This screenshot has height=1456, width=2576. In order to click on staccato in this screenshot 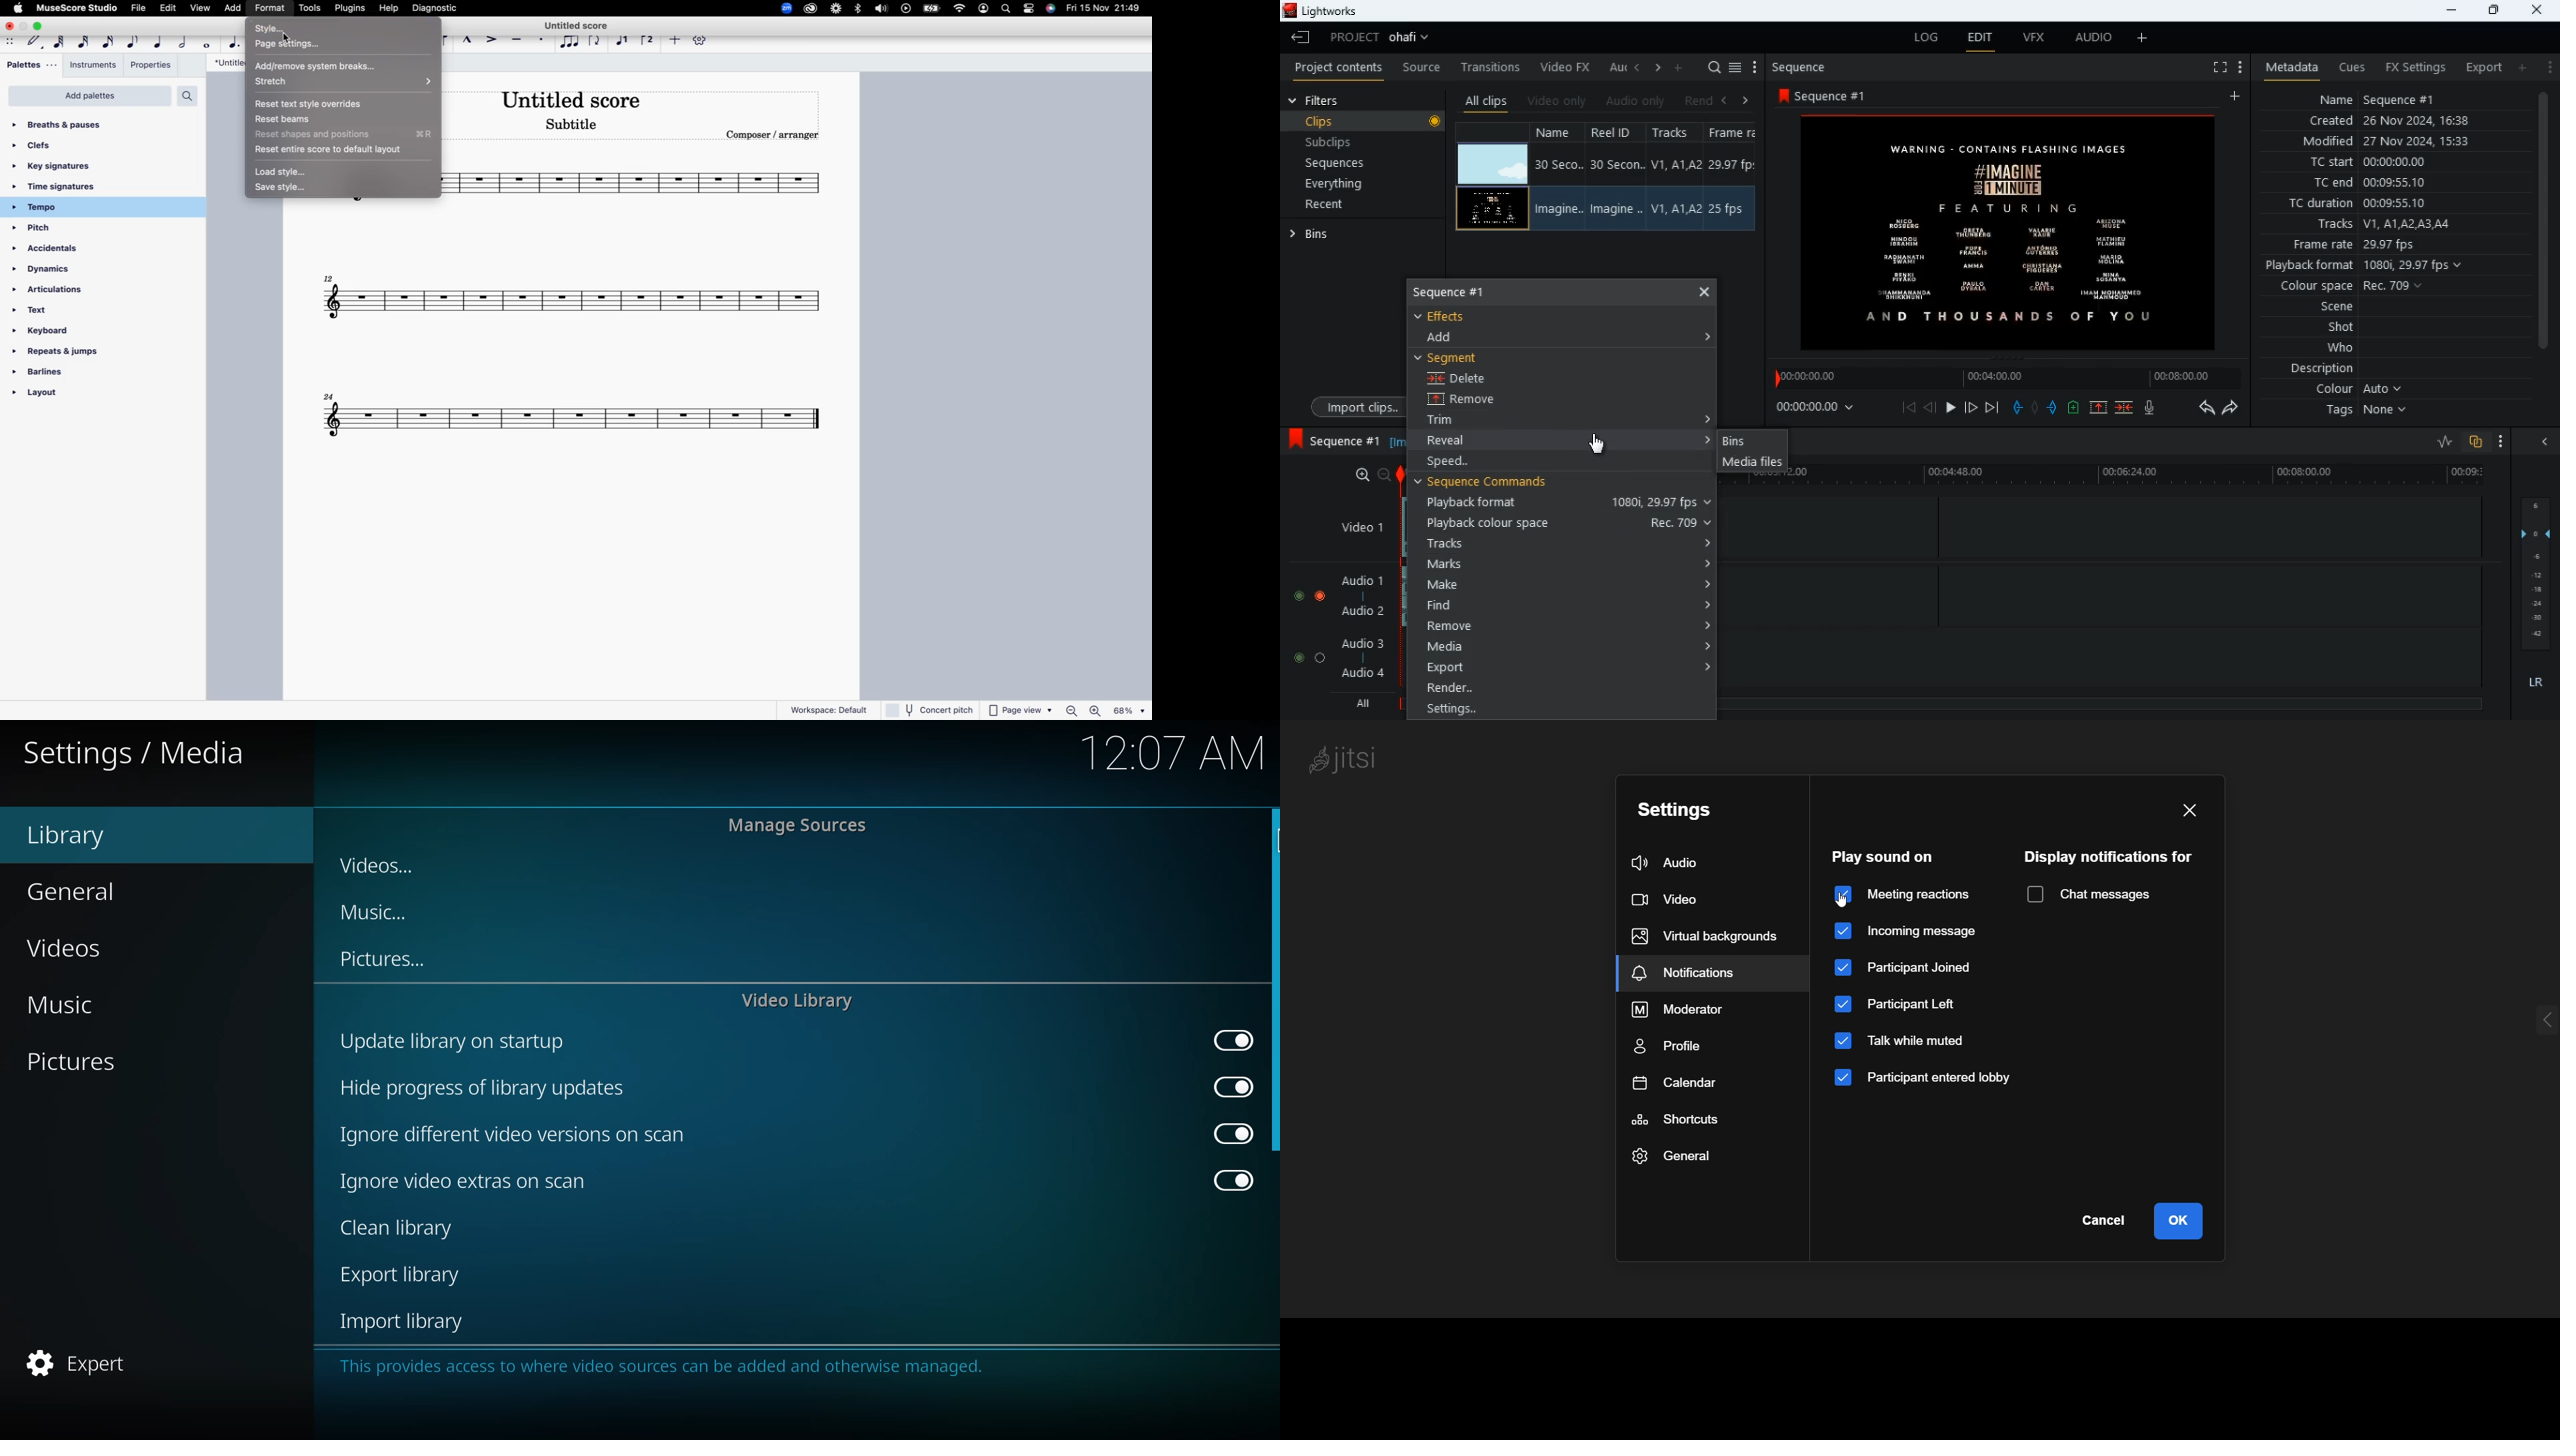, I will do `click(543, 41)`.